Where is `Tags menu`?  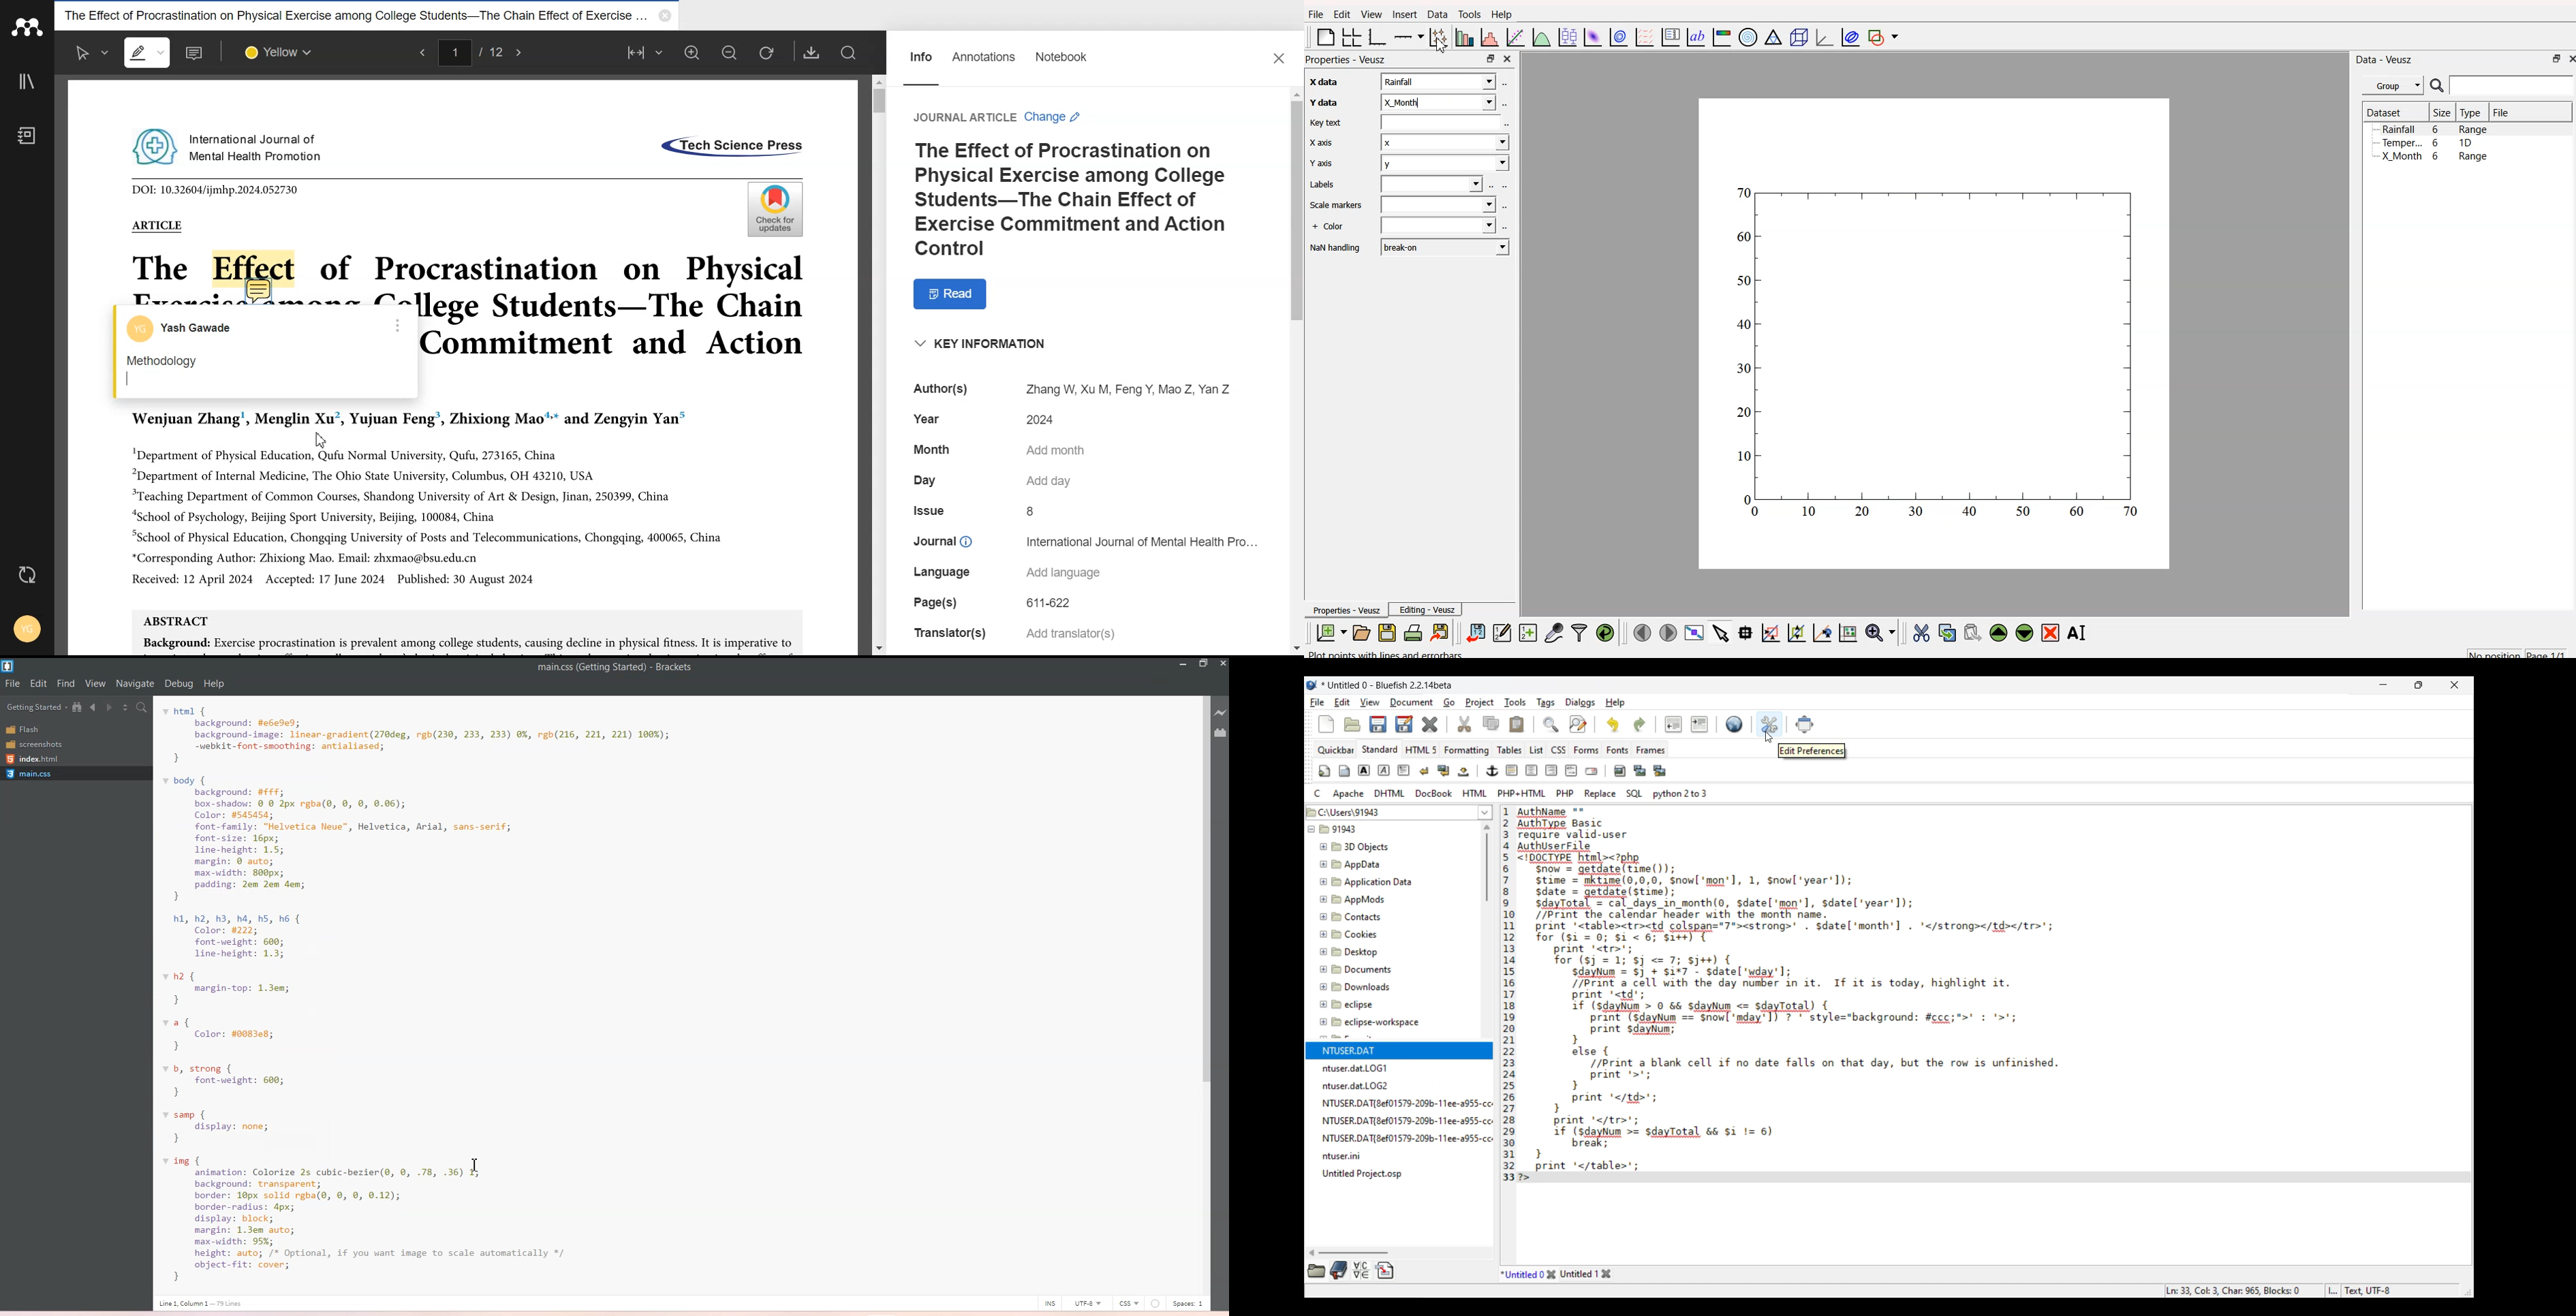 Tags menu is located at coordinates (1545, 703).